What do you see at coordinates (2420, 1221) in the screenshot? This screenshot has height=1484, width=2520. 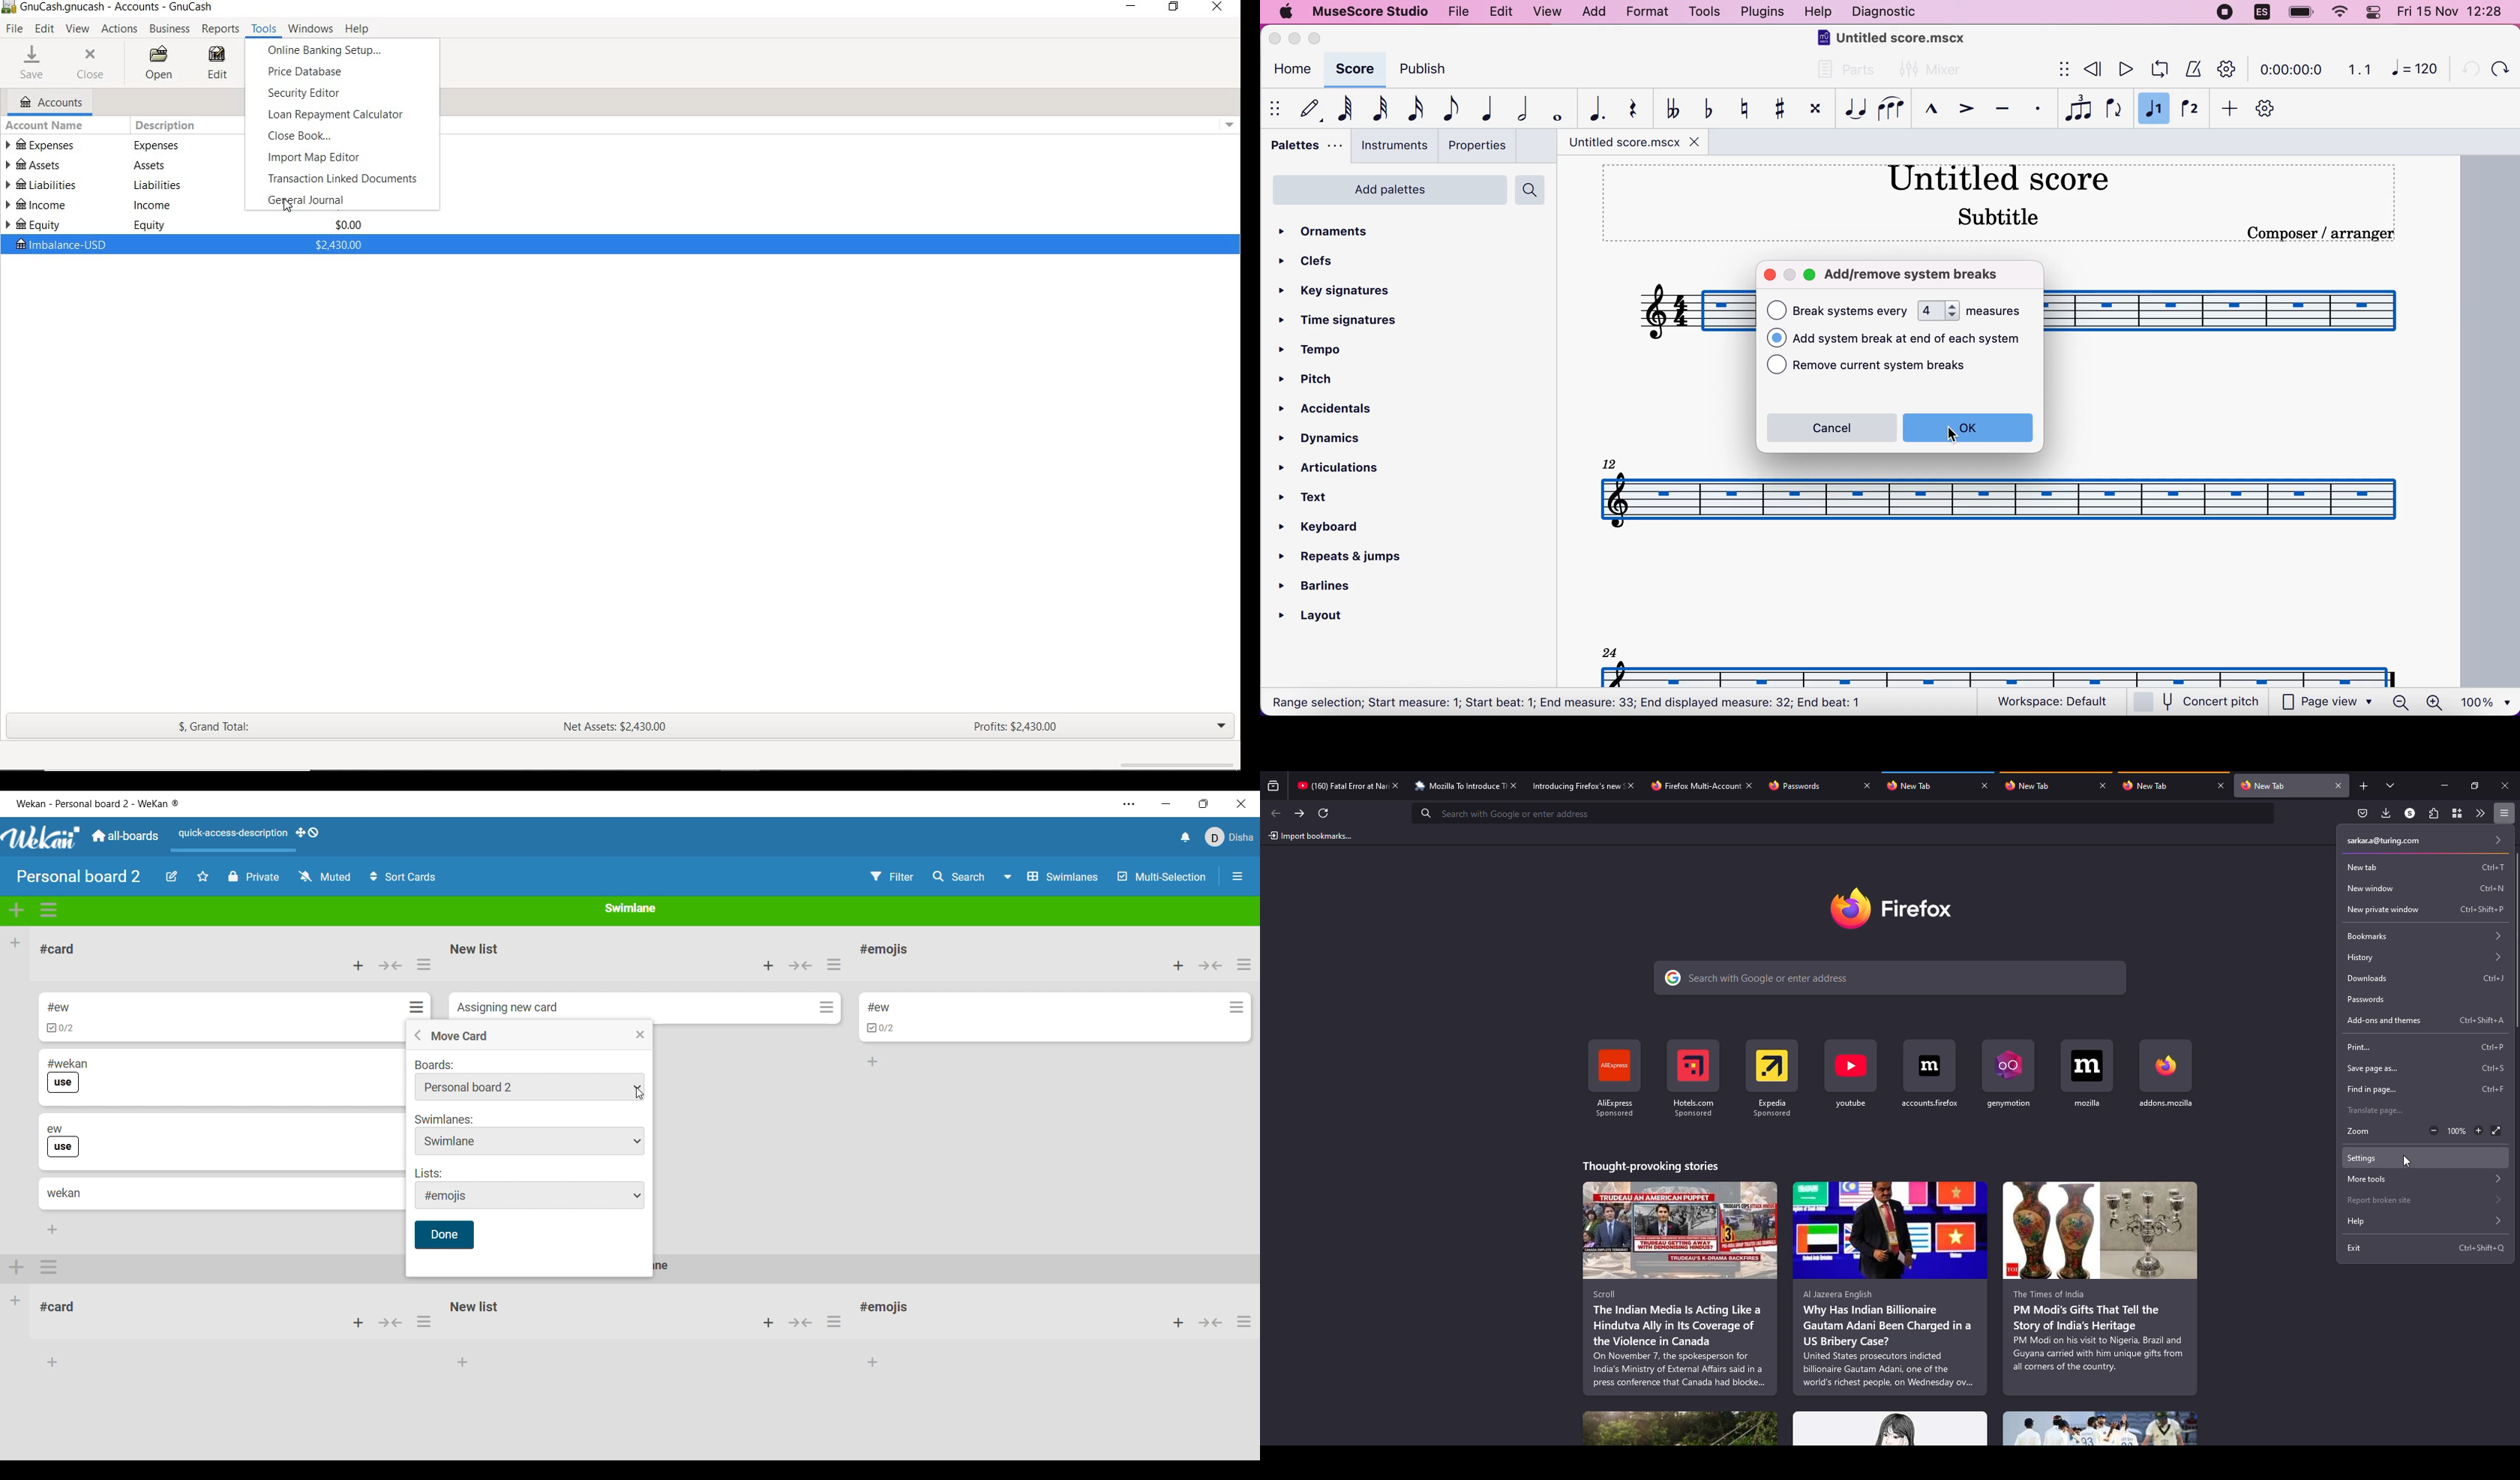 I see `help` at bounding box center [2420, 1221].